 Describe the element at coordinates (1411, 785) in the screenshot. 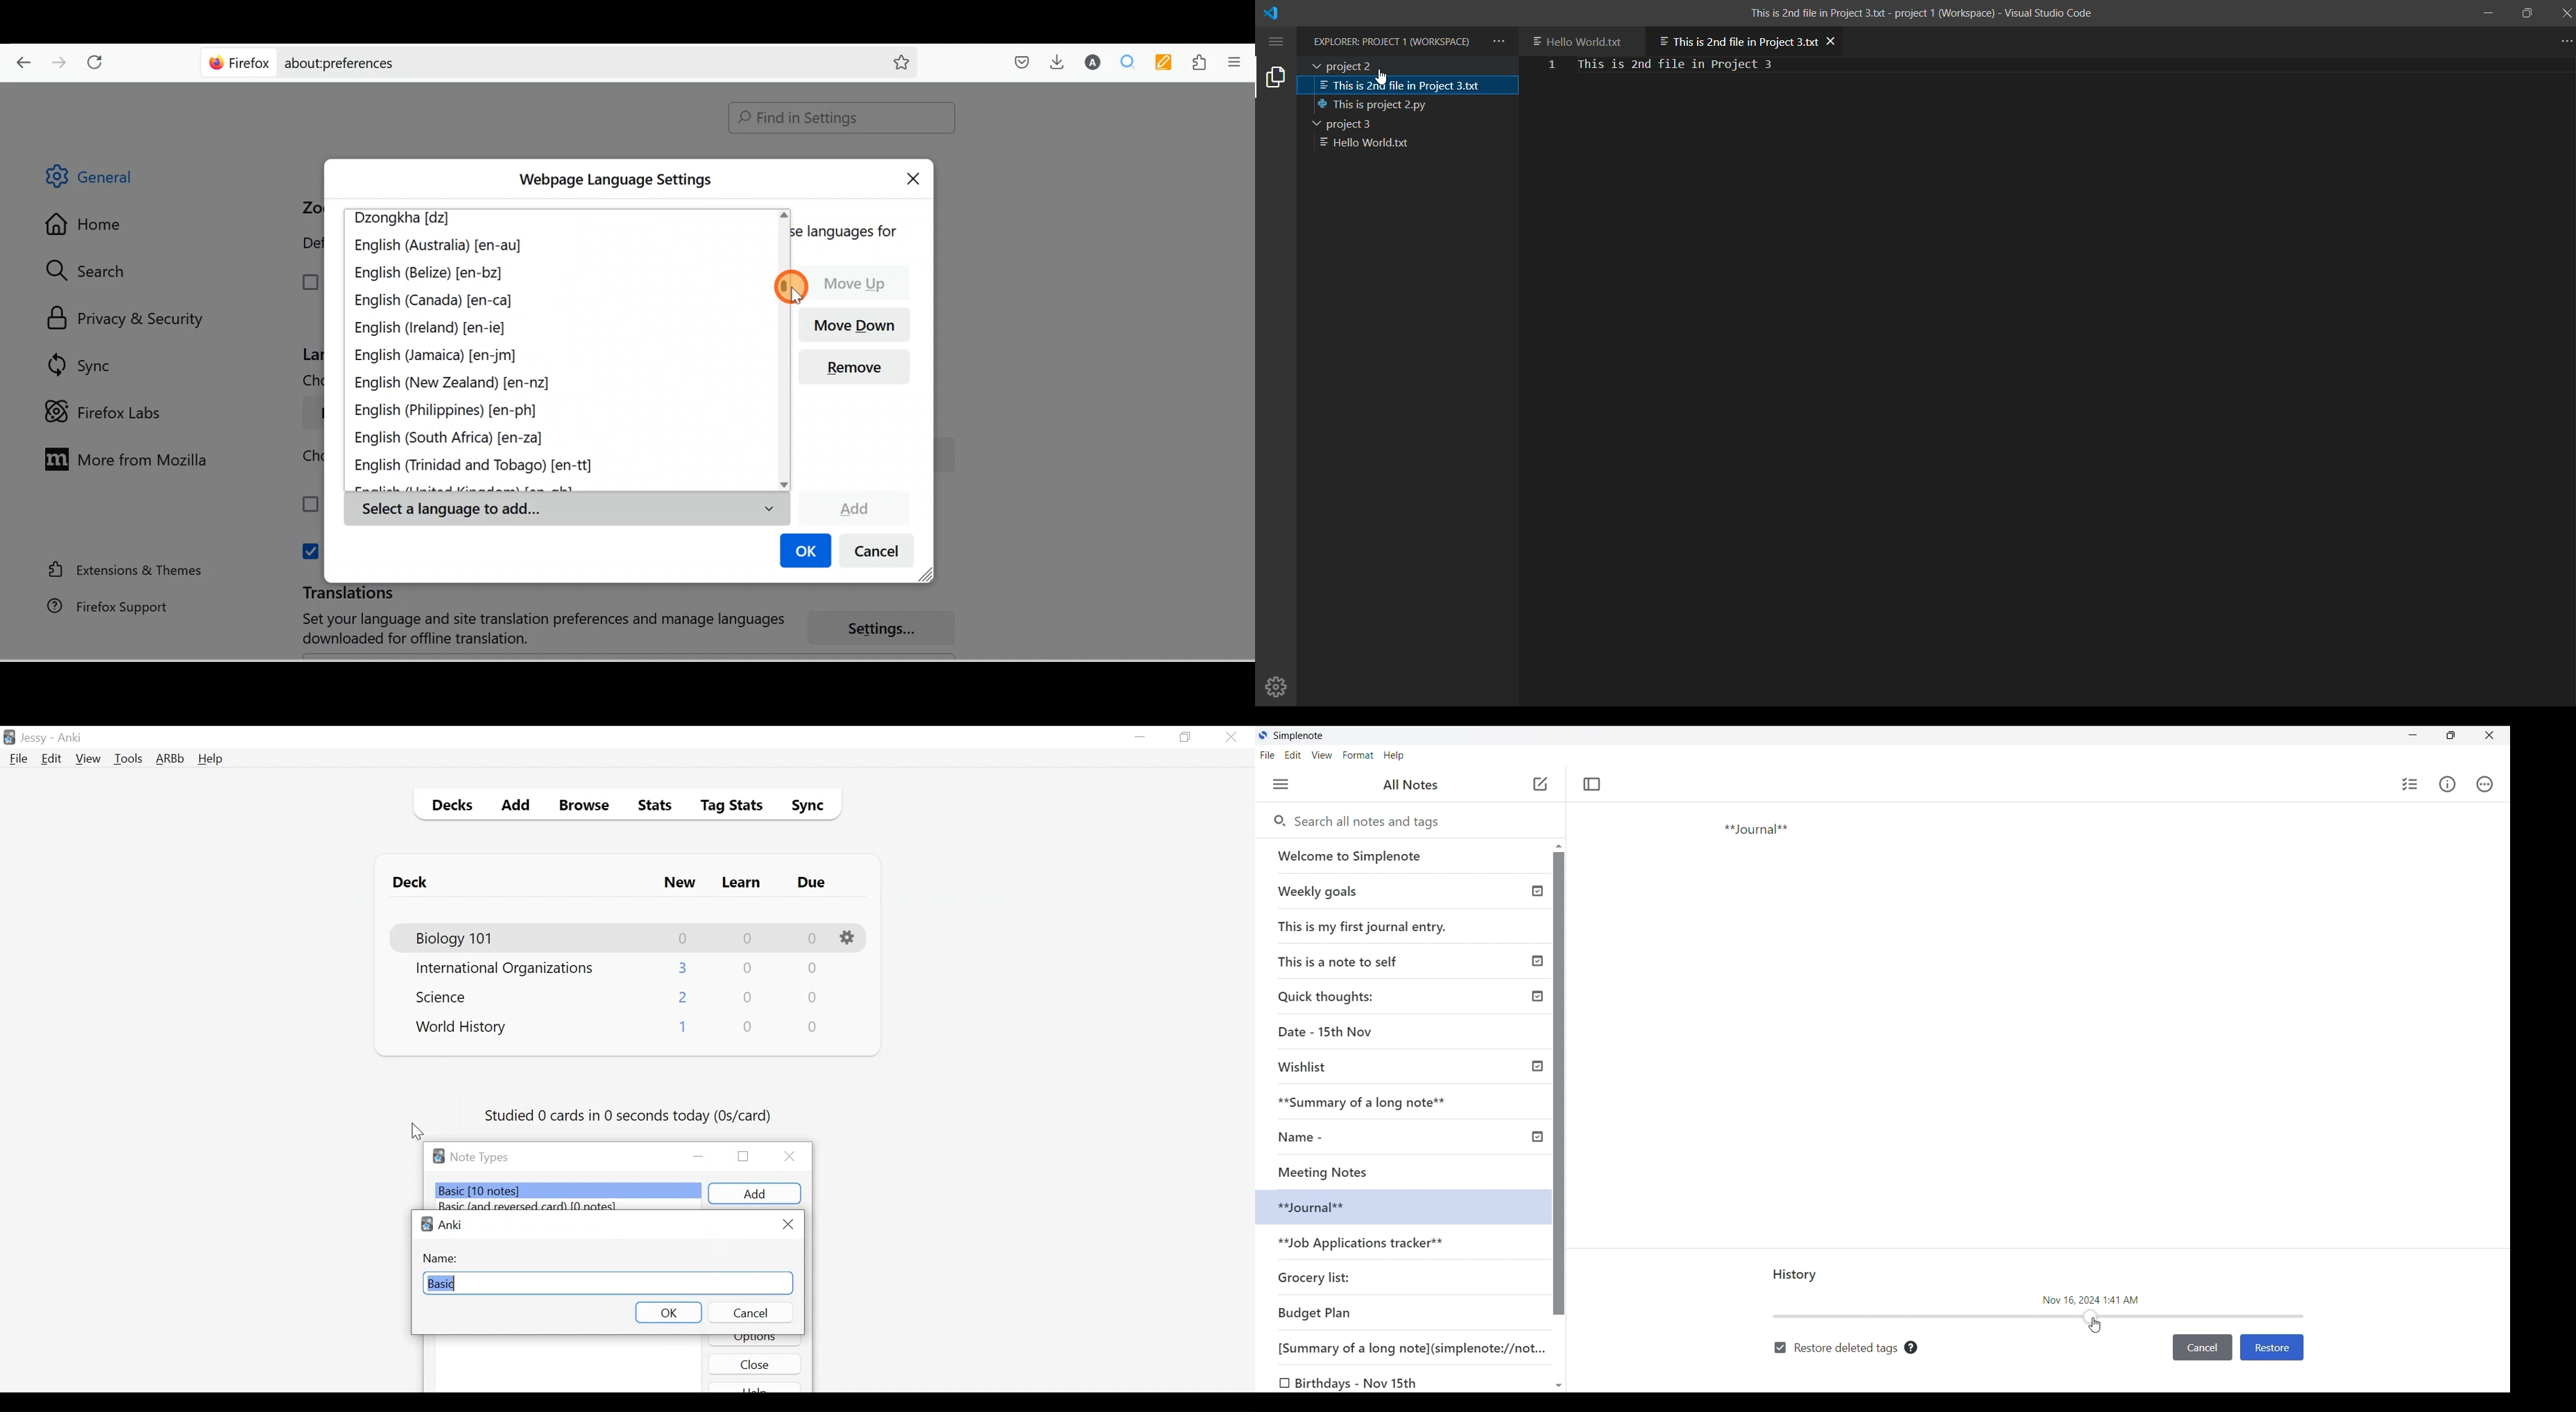

I see `Title of left panel` at that location.